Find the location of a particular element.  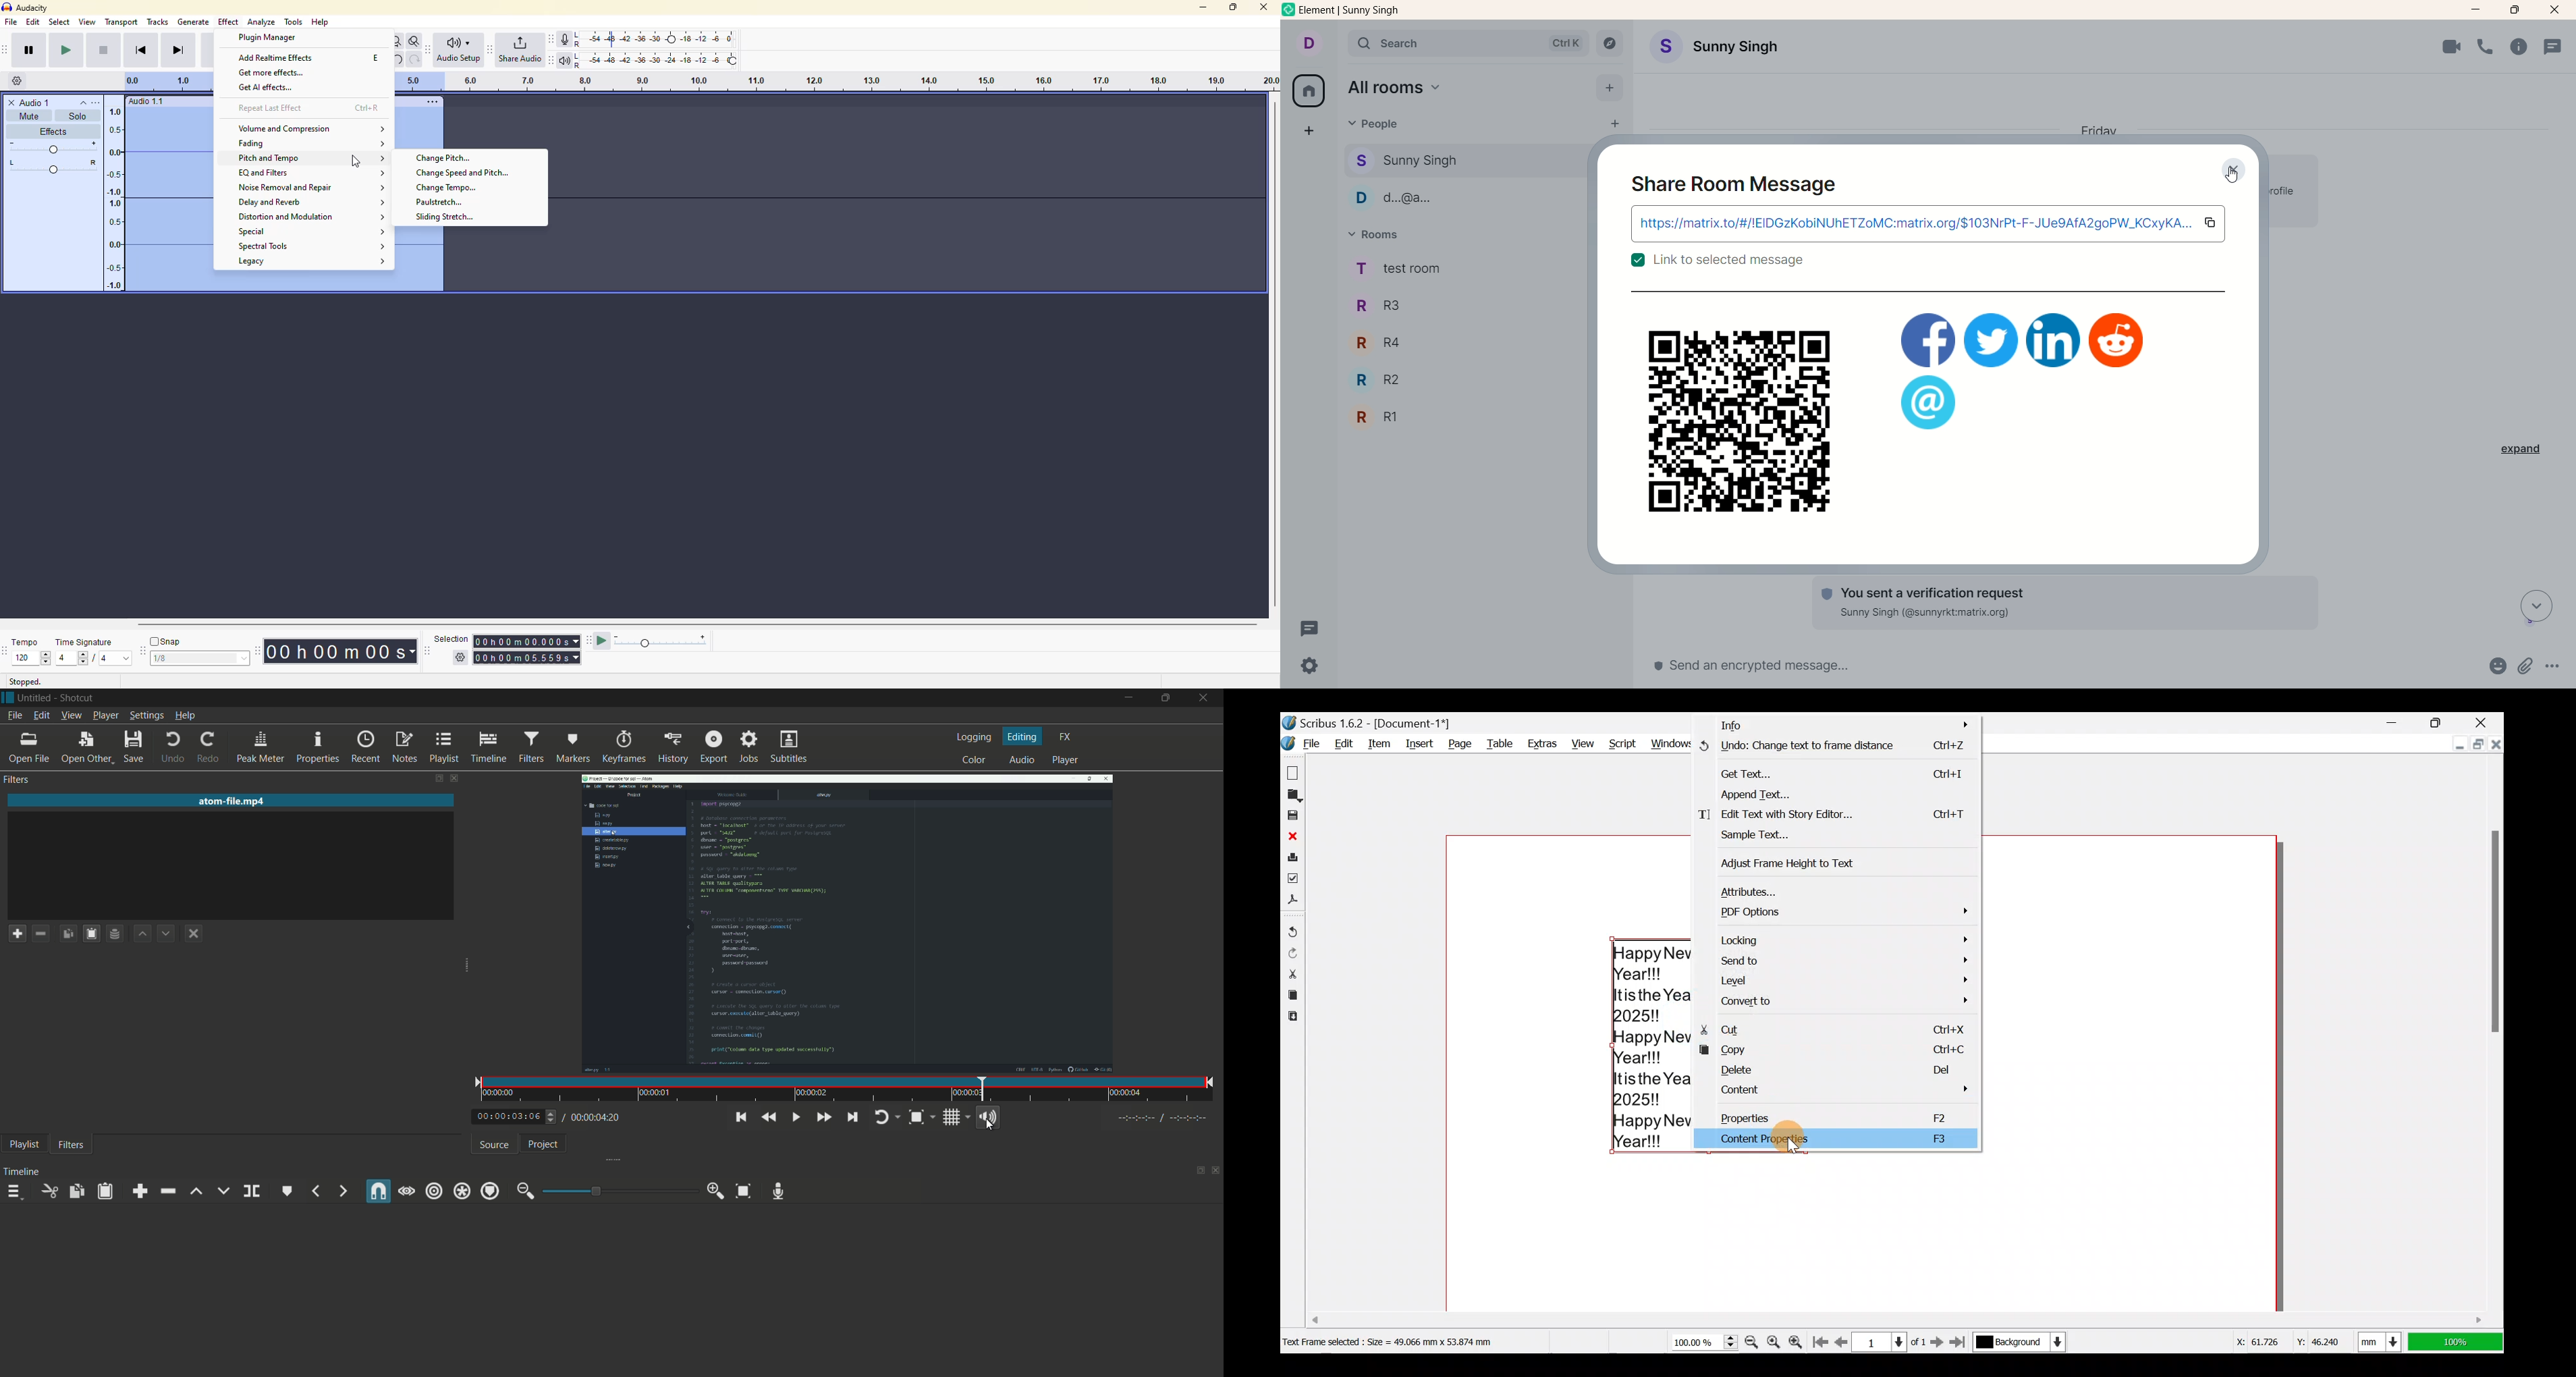

people is located at coordinates (1377, 123).